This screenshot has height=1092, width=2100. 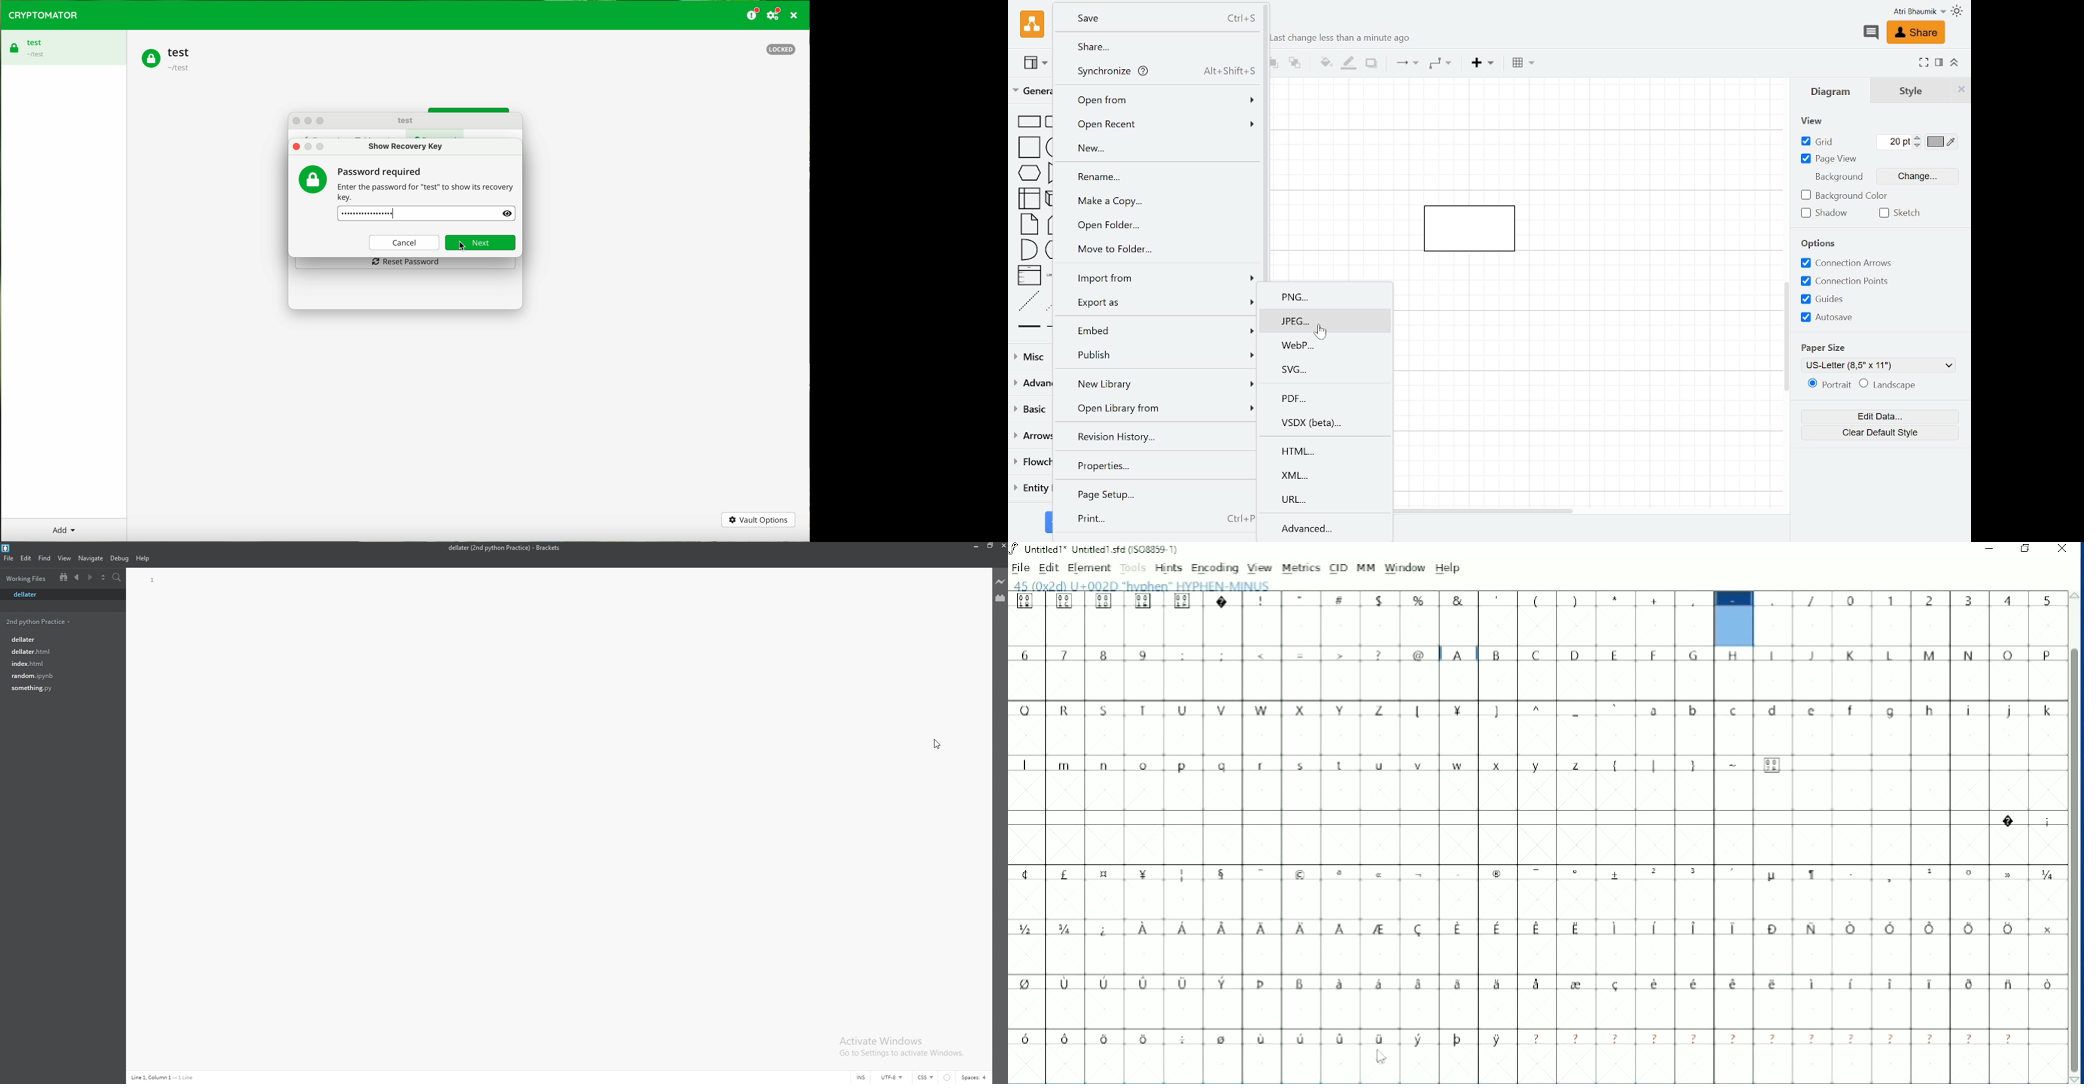 What do you see at coordinates (1325, 331) in the screenshot?
I see `Cursor` at bounding box center [1325, 331].